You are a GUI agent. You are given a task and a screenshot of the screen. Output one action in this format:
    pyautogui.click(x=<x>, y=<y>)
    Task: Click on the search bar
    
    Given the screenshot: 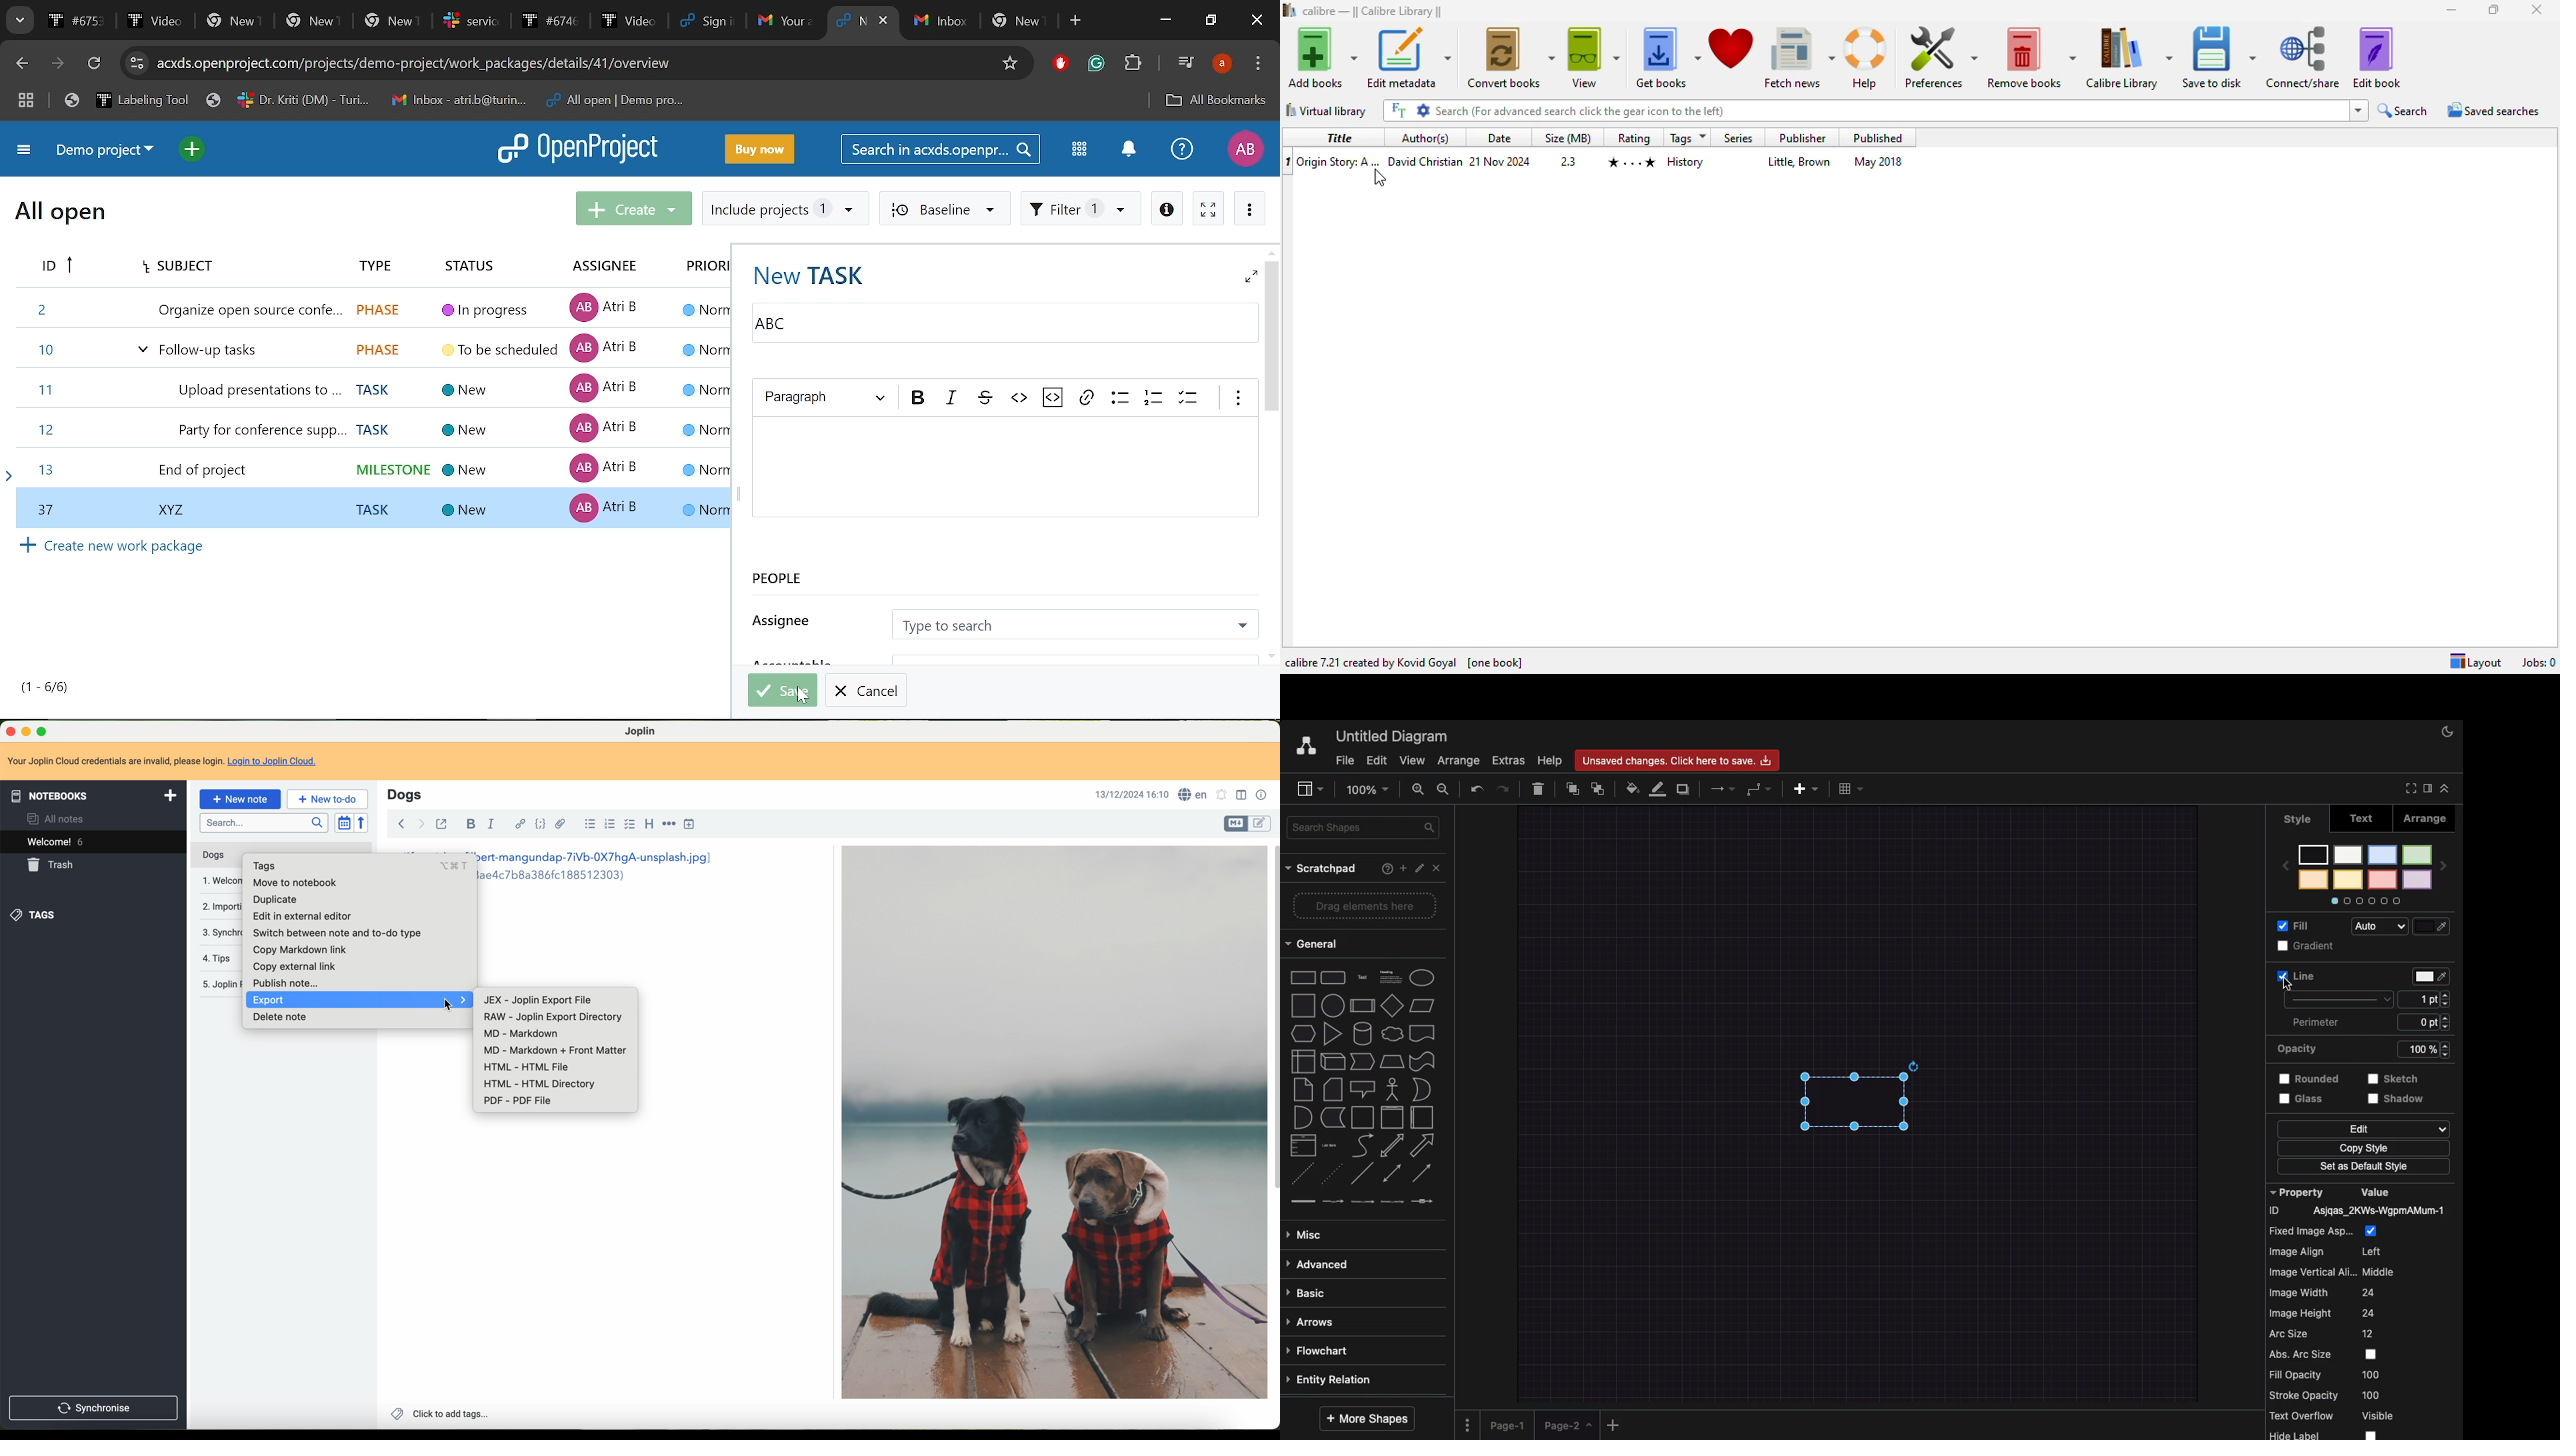 What is the action you would take?
    pyautogui.click(x=264, y=823)
    